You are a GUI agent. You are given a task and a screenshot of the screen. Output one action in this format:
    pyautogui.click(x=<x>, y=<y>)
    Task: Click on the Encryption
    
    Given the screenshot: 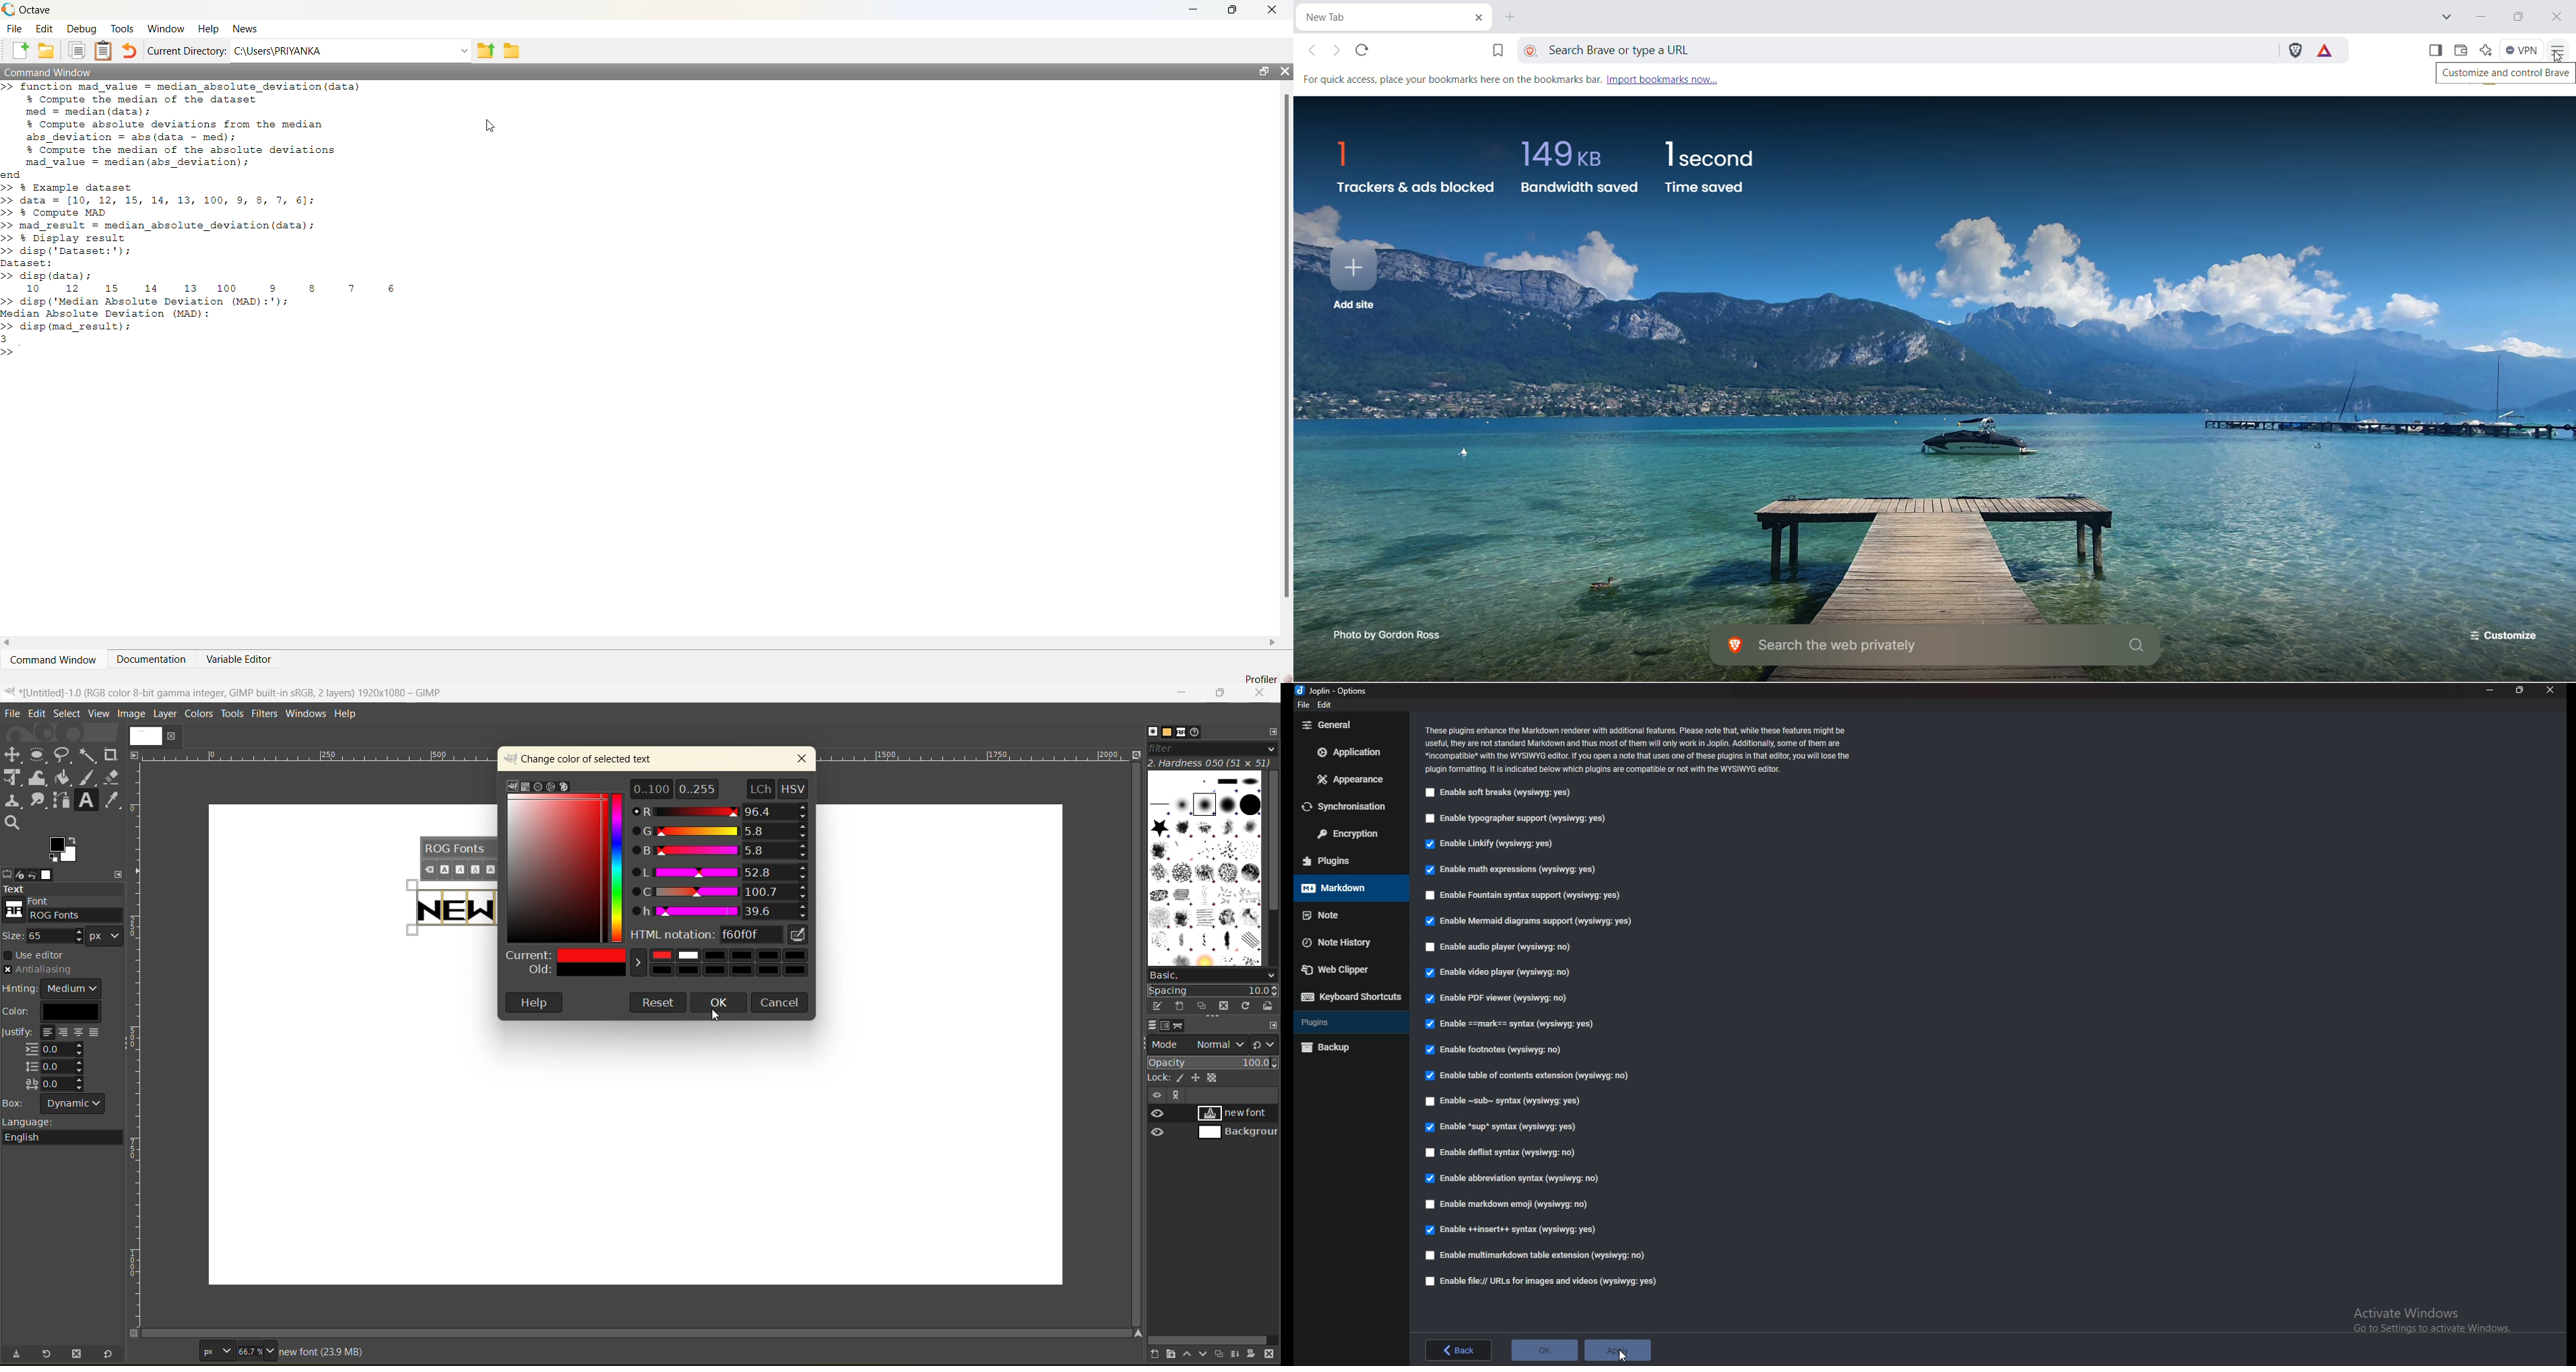 What is the action you would take?
    pyautogui.click(x=1348, y=834)
    